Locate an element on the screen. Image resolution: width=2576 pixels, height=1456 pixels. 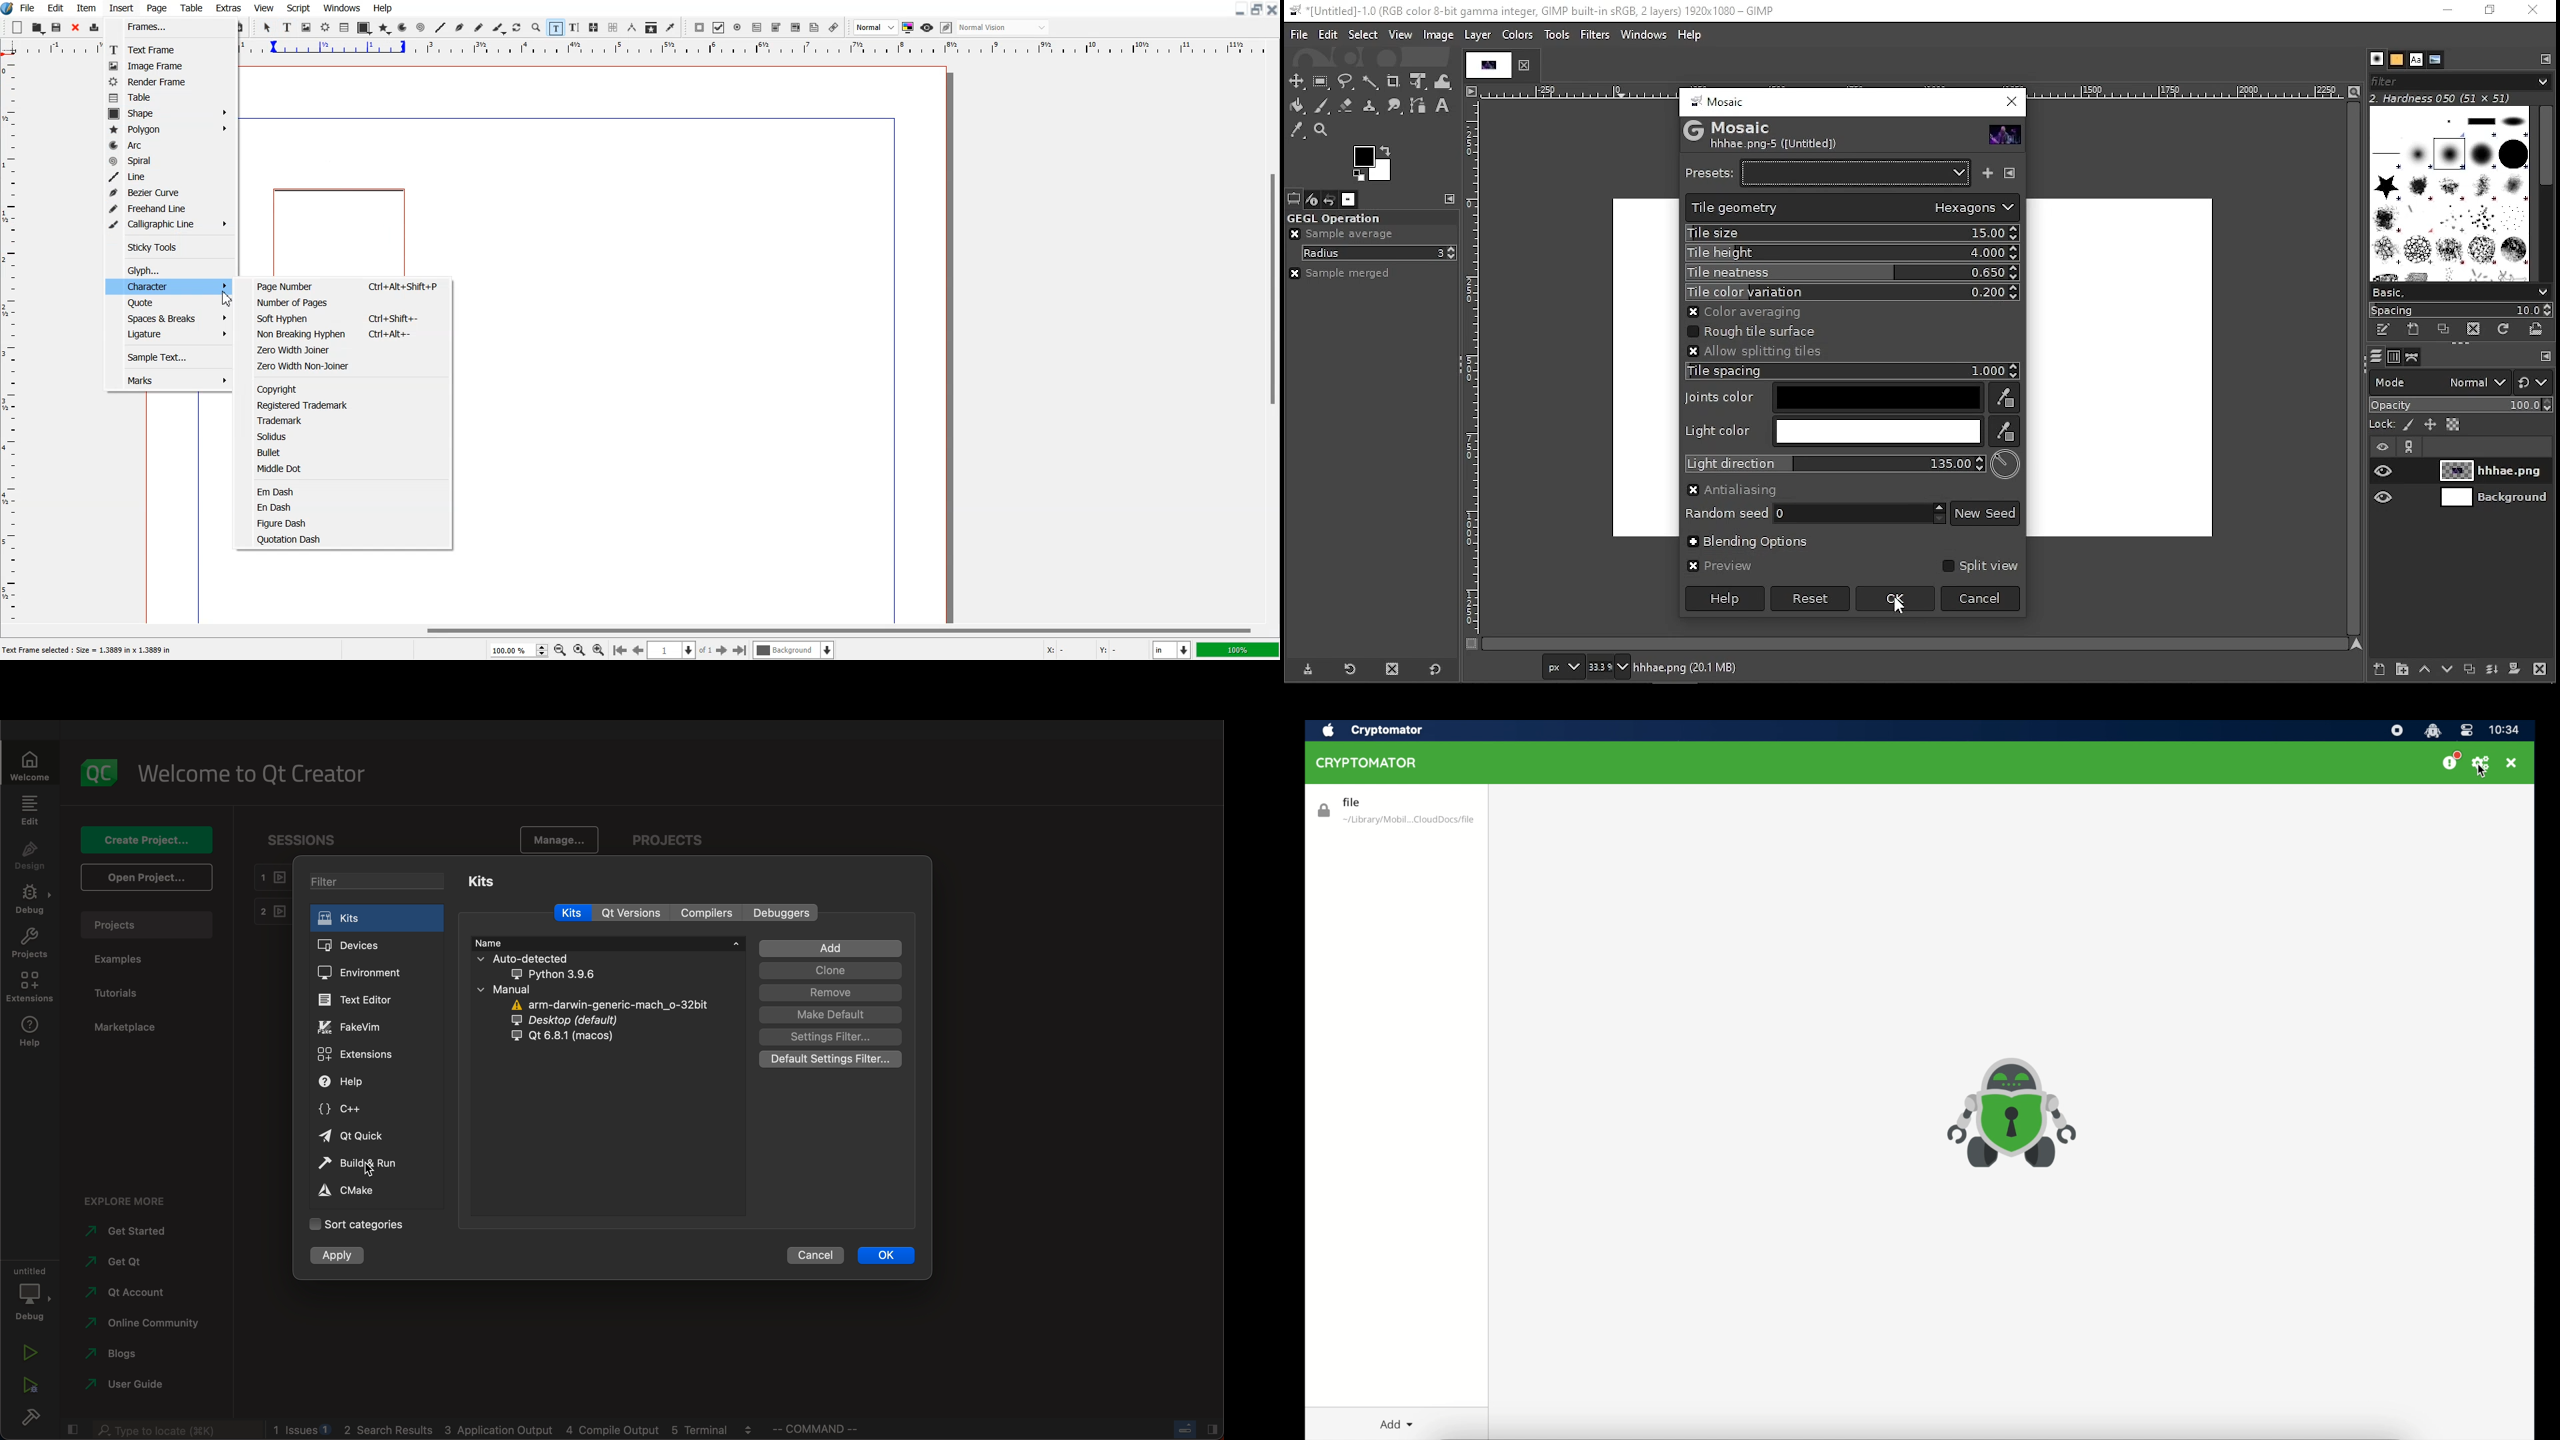
blogs is located at coordinates (515, 1430).